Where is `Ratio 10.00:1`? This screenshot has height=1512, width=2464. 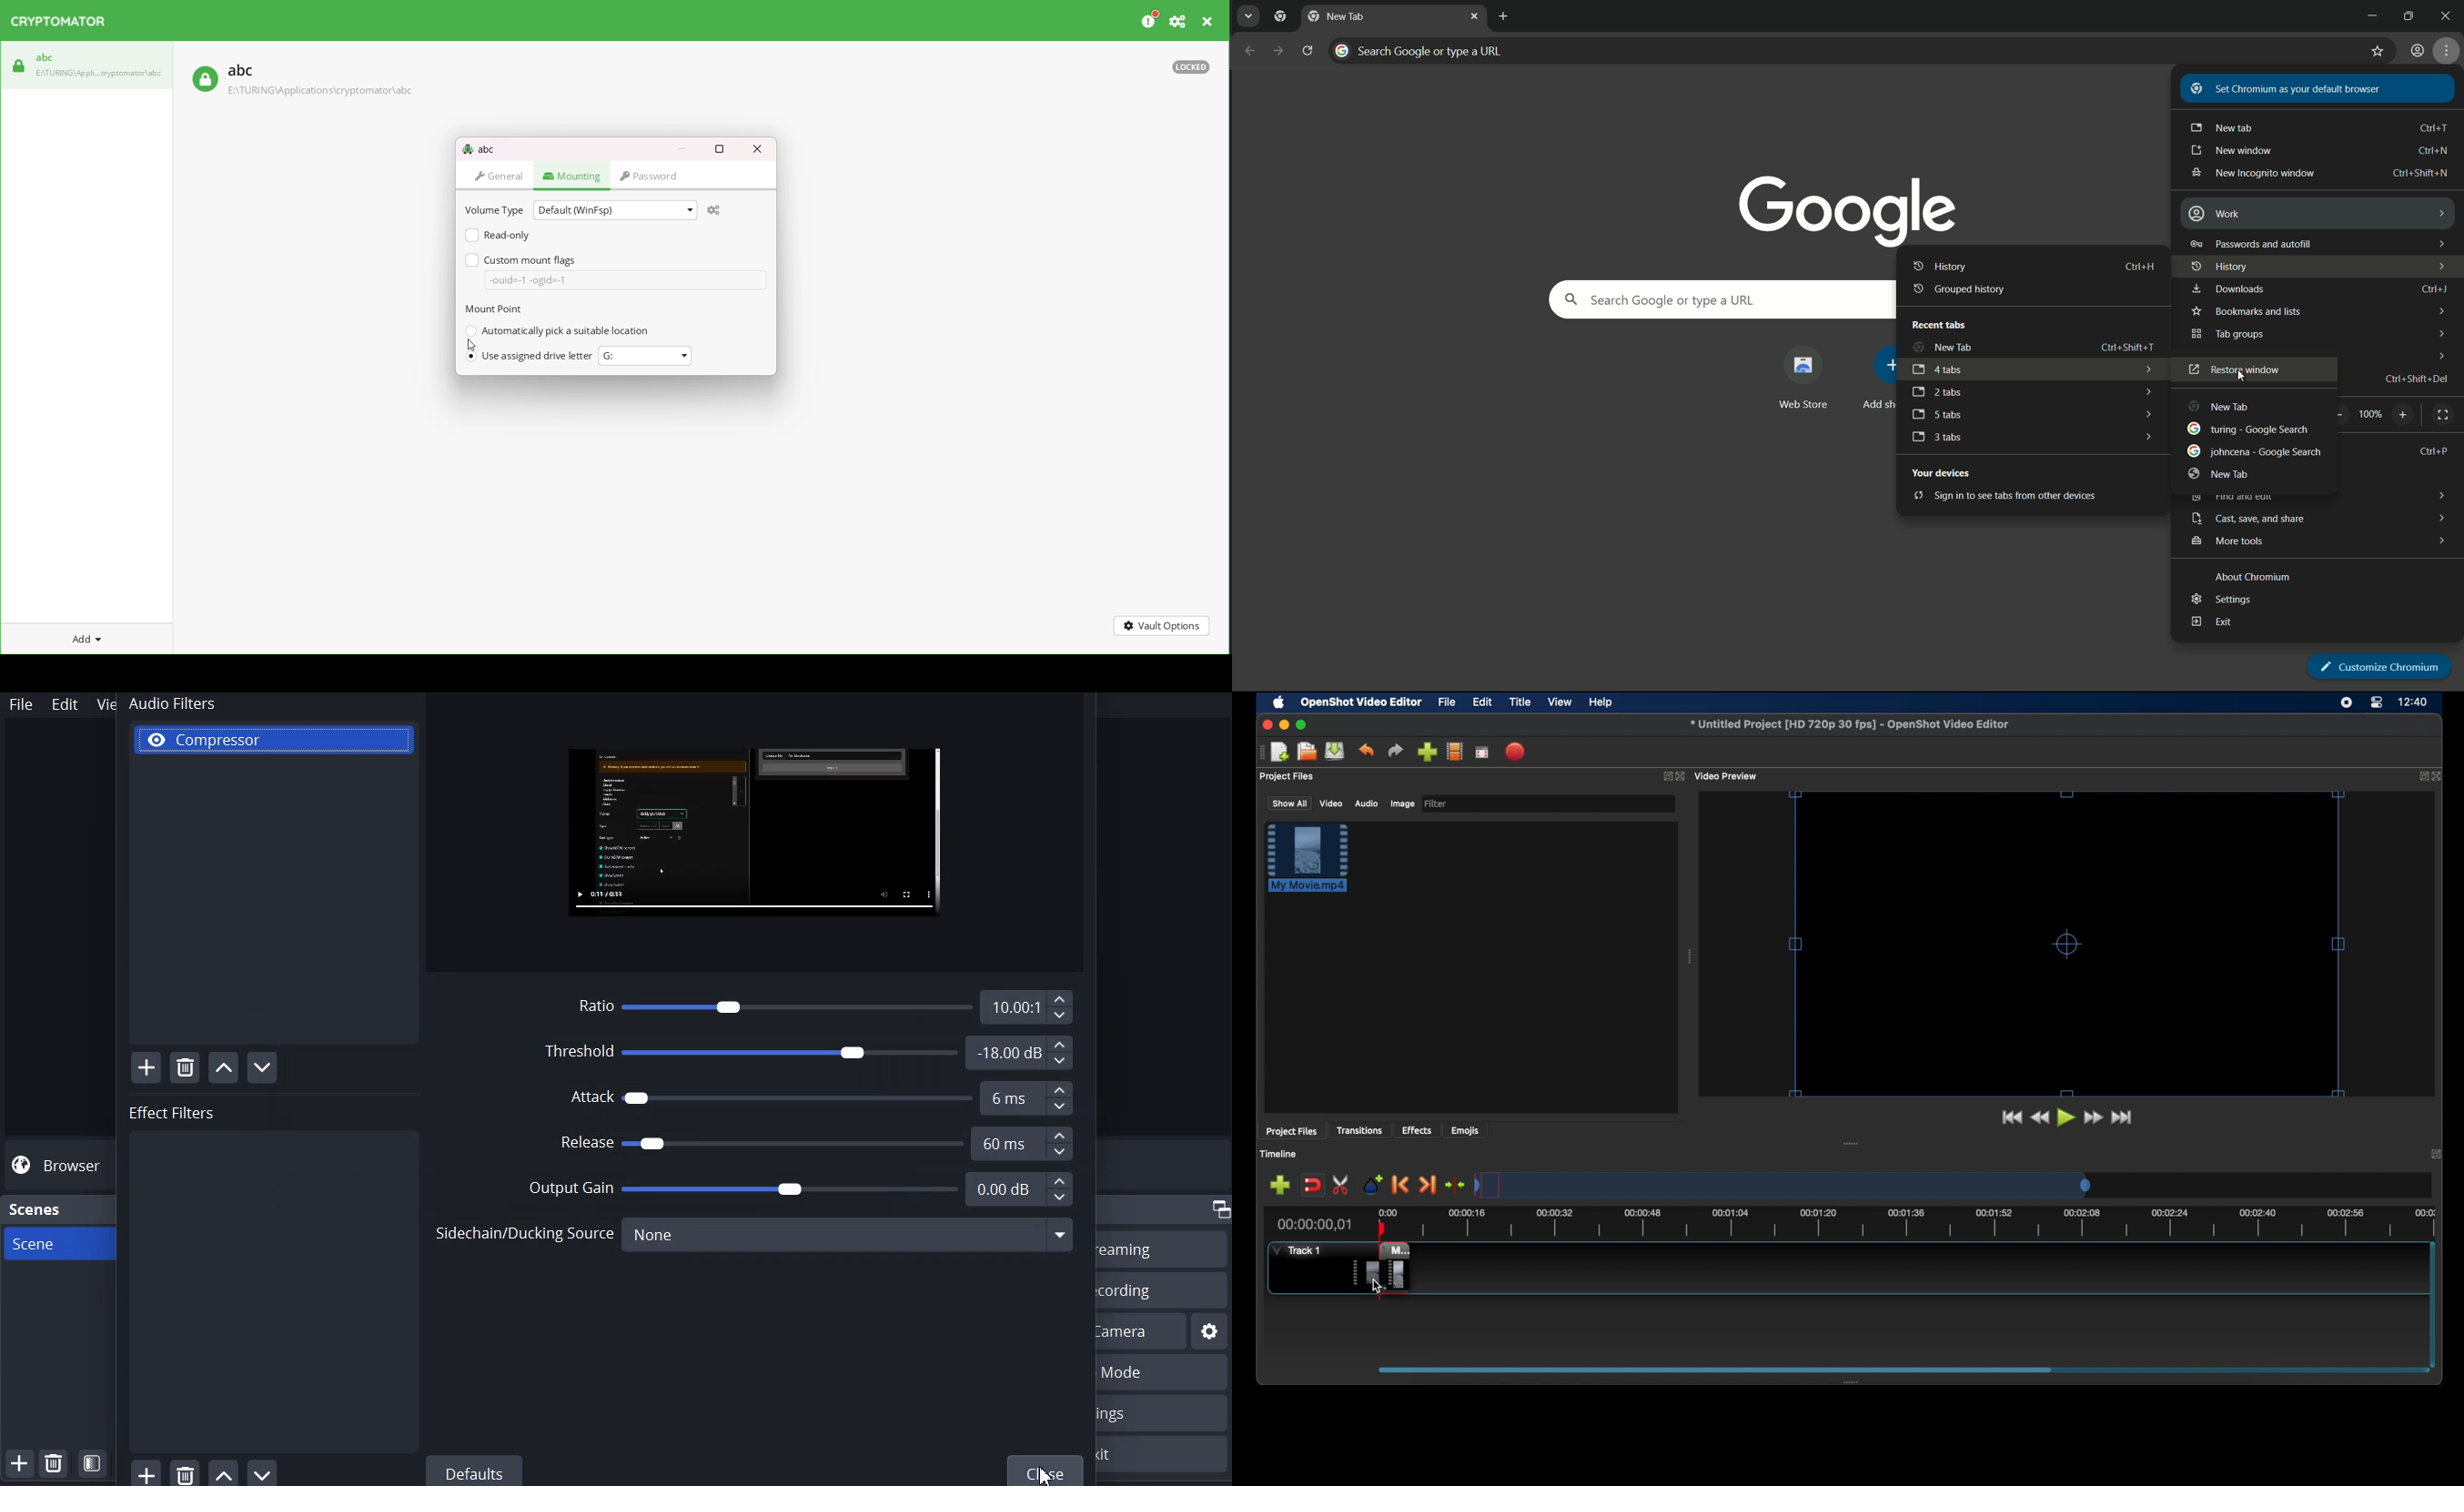
Ratio 10.00:1 is located at coordinates (825, 1006).